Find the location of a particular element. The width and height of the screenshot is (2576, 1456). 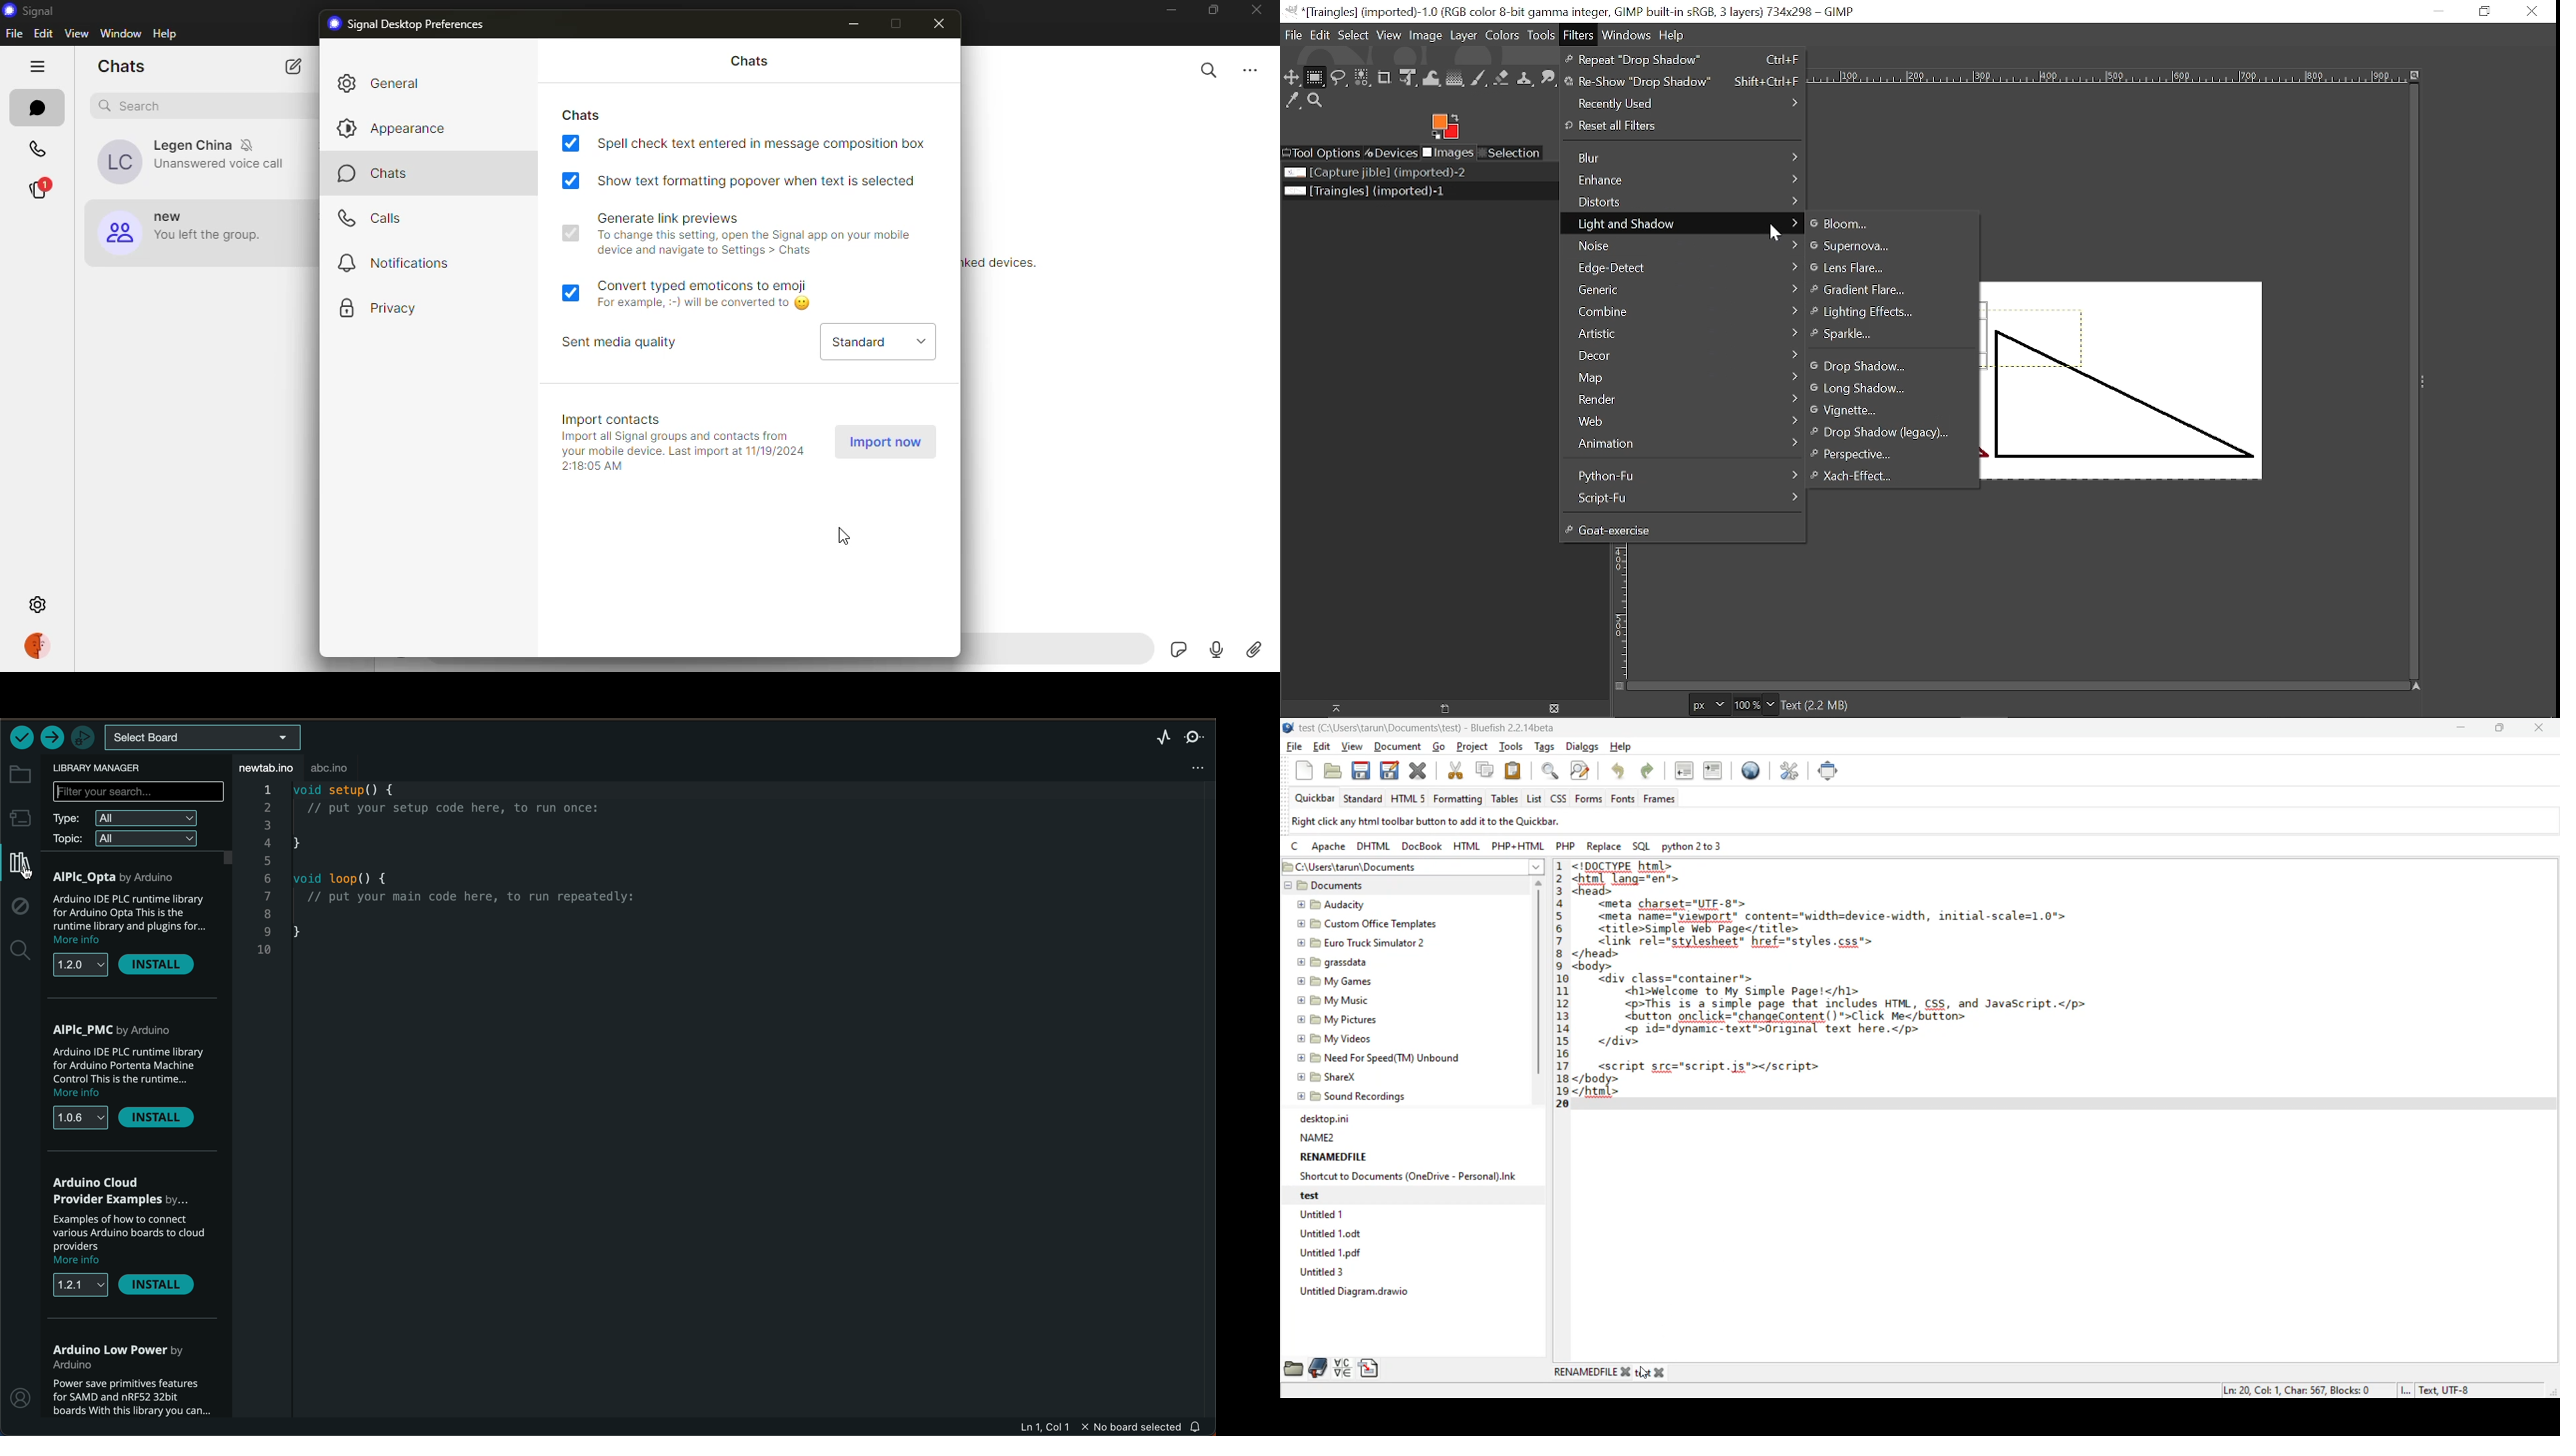

Vignette is located at coordinates (1883, 412).